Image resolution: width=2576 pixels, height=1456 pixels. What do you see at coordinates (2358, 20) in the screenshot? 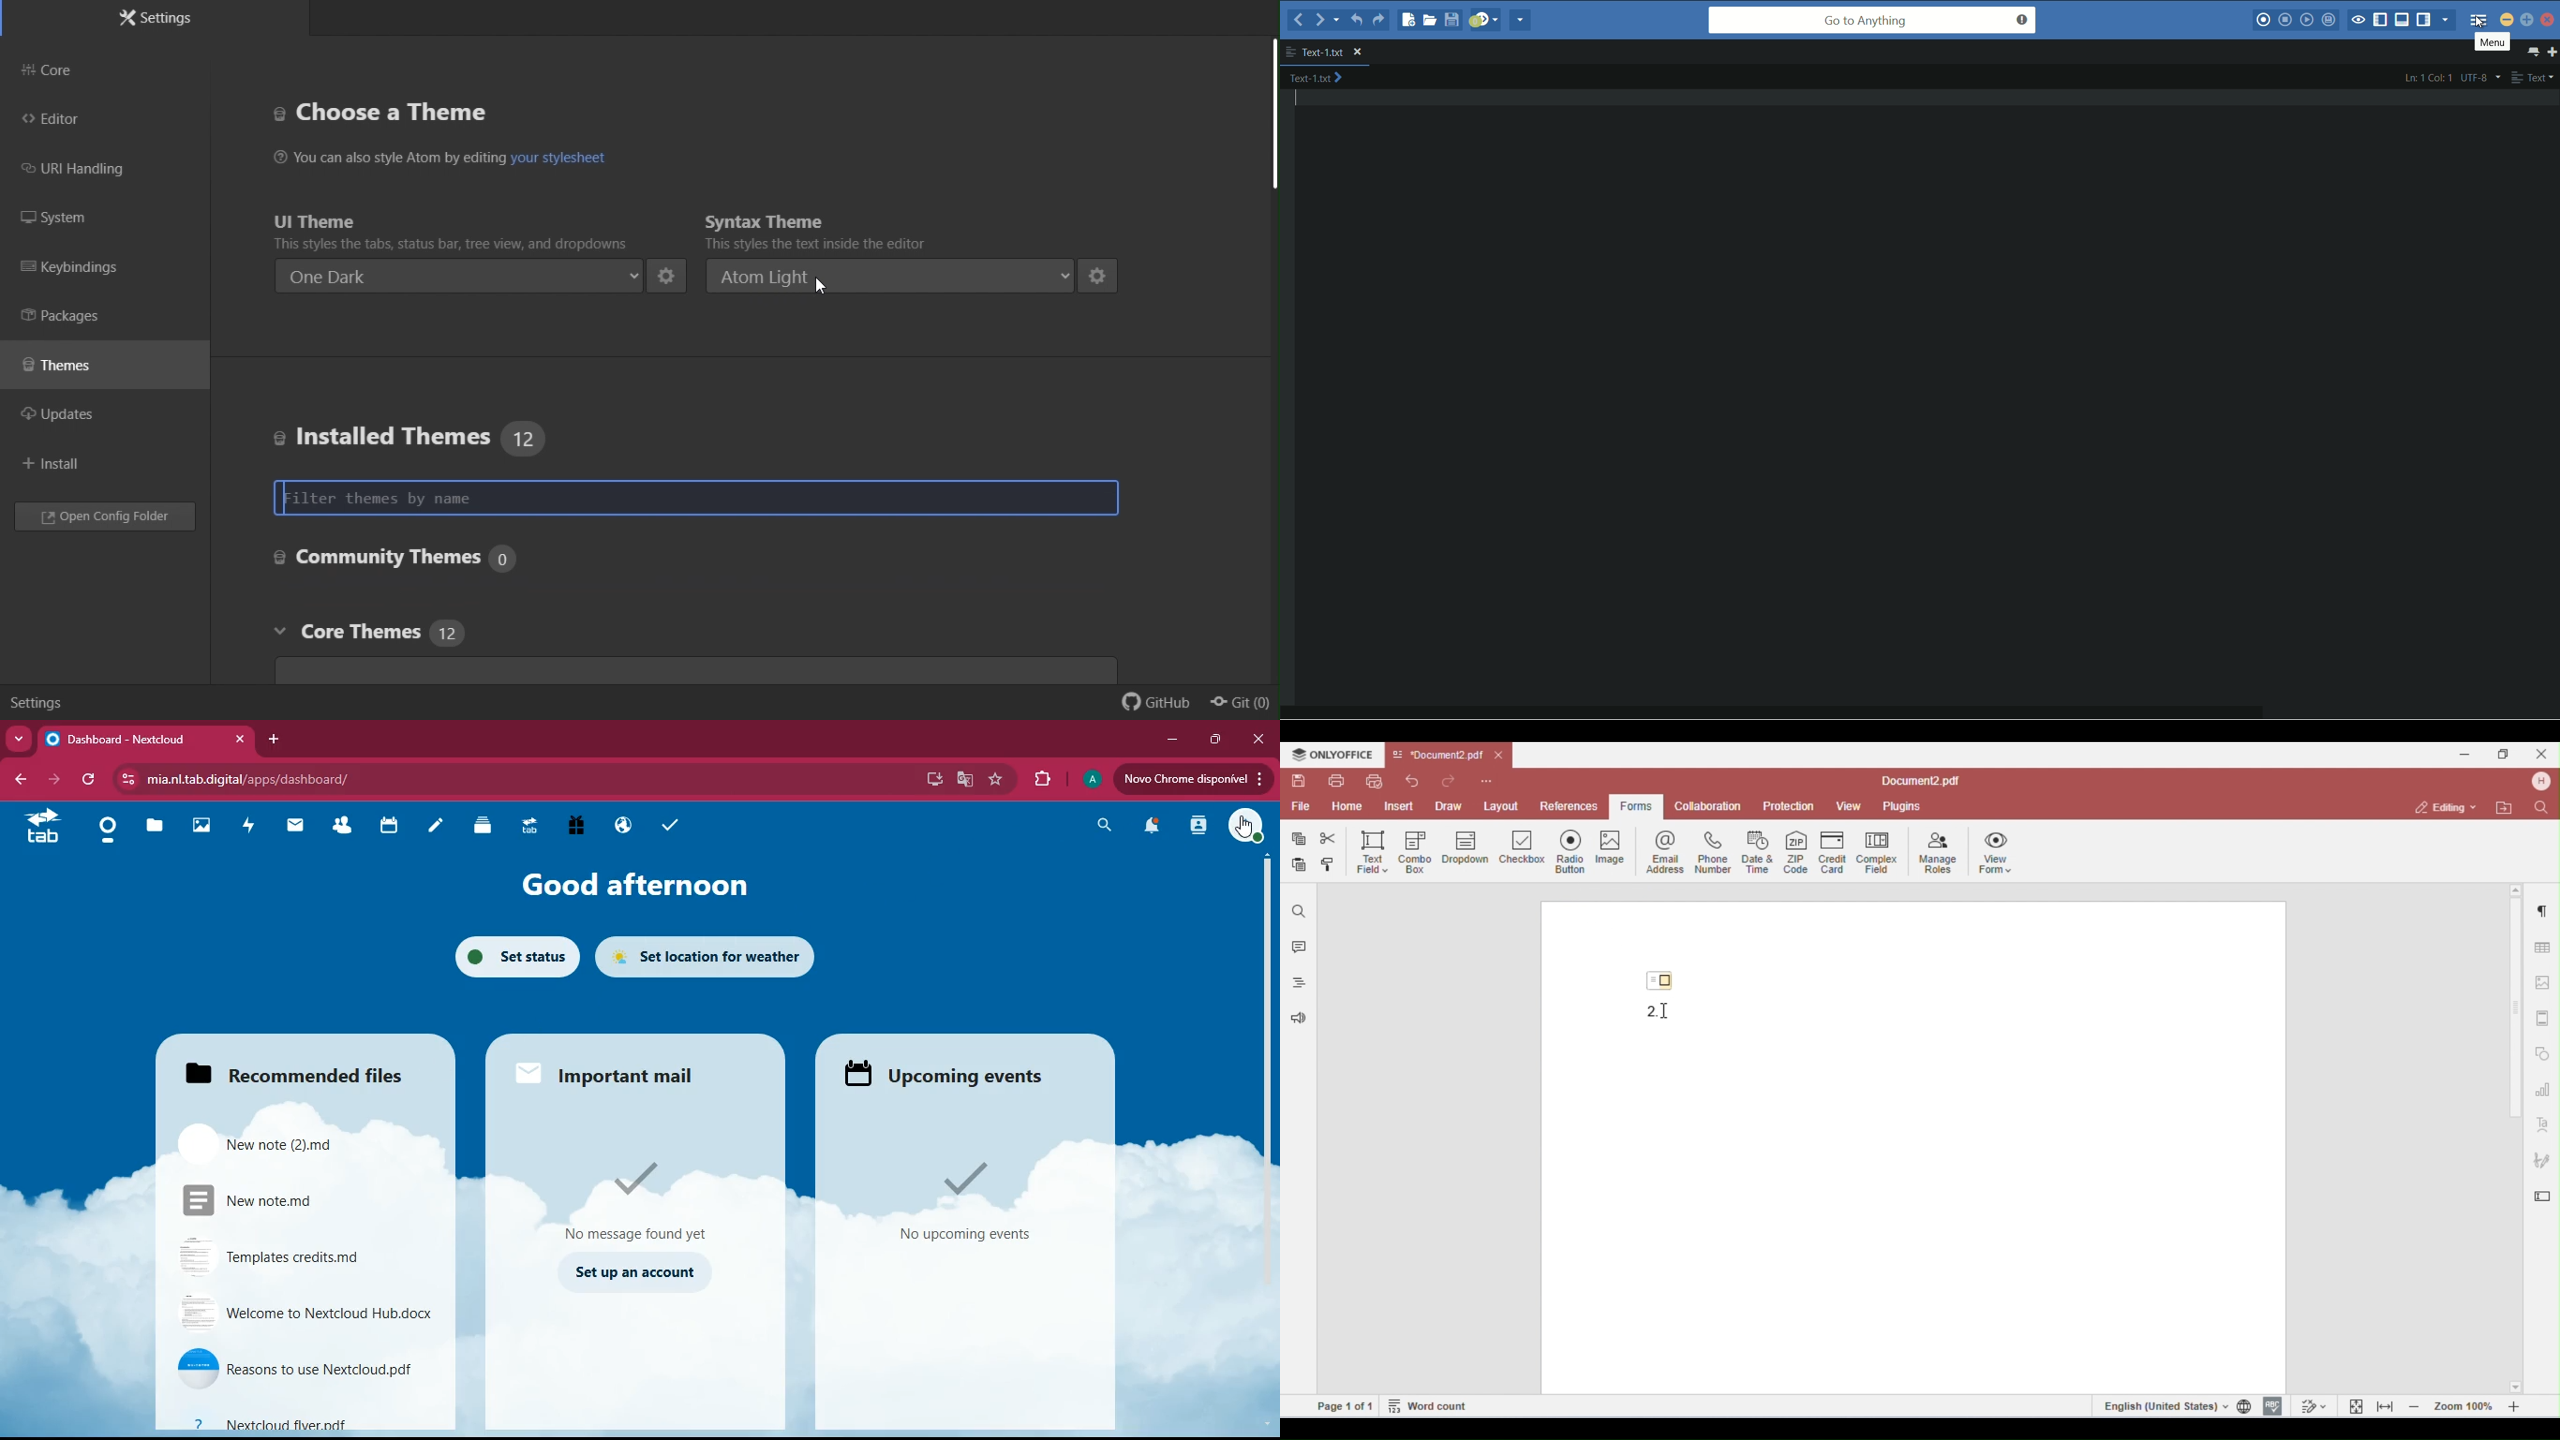
I see `toggle focus mode` at bounding box center [2358, 20].